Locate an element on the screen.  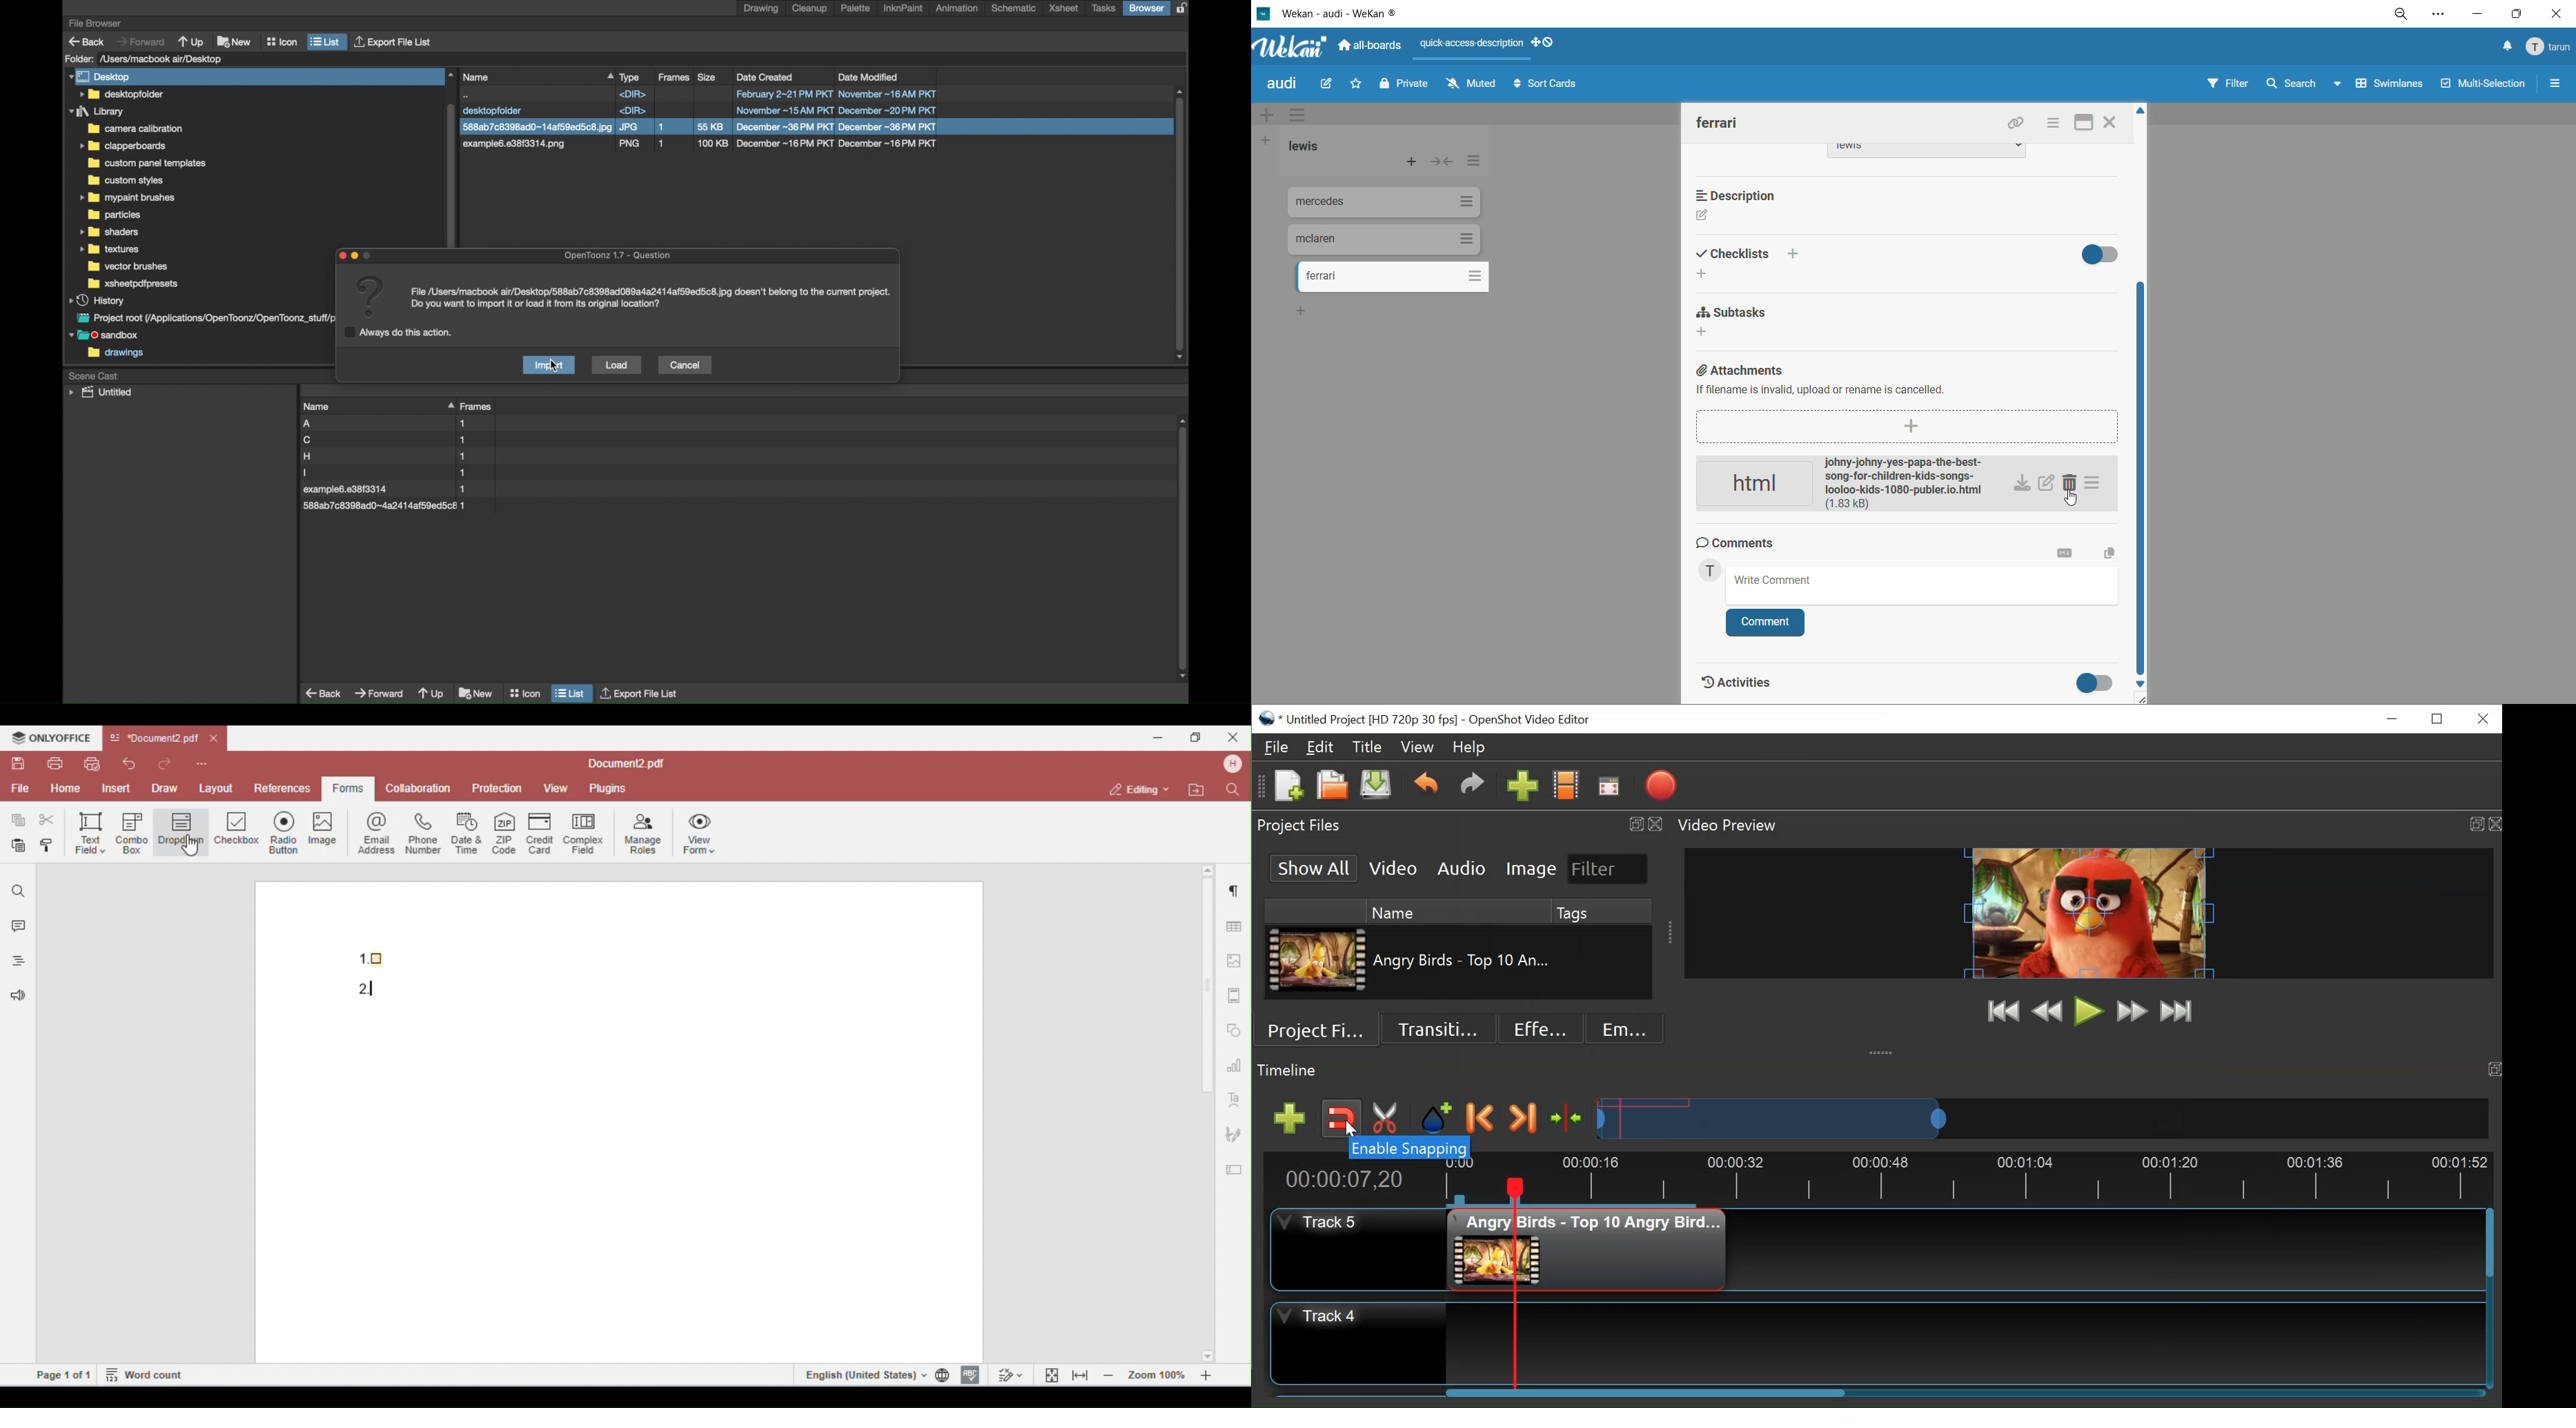
folder is located at coordinates (114, 215).